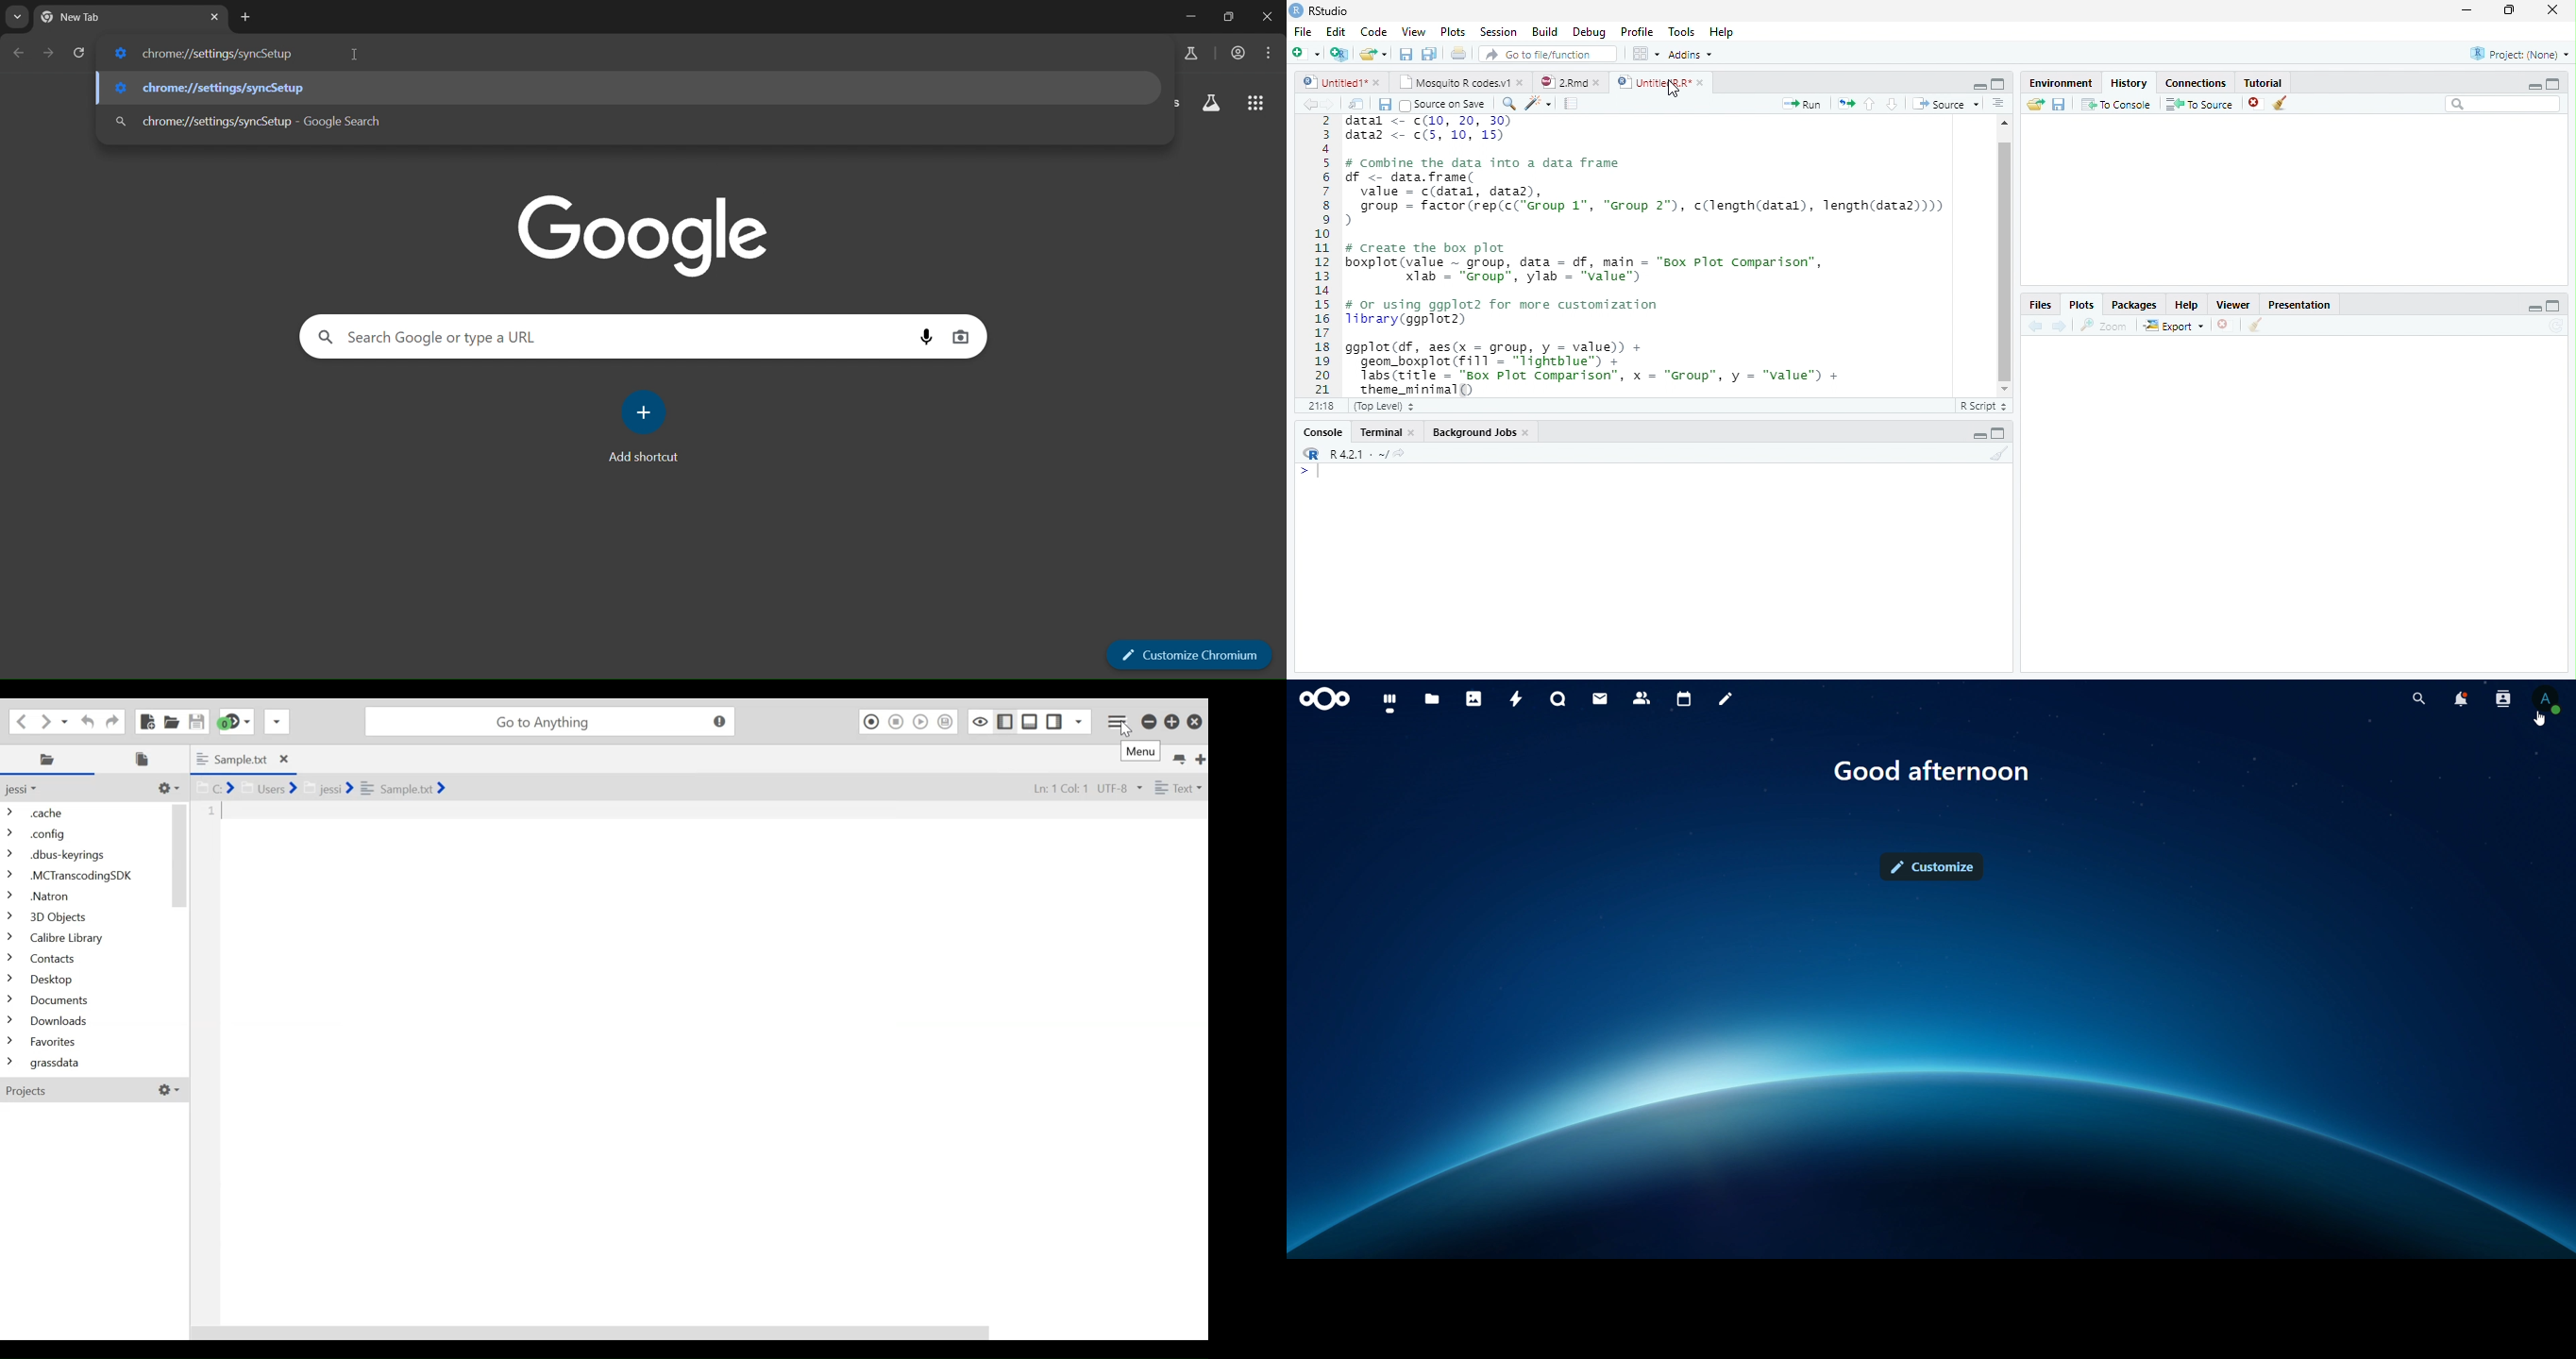 The image size is (2576, 1372). I want to click on Code, so click(1372, 32).